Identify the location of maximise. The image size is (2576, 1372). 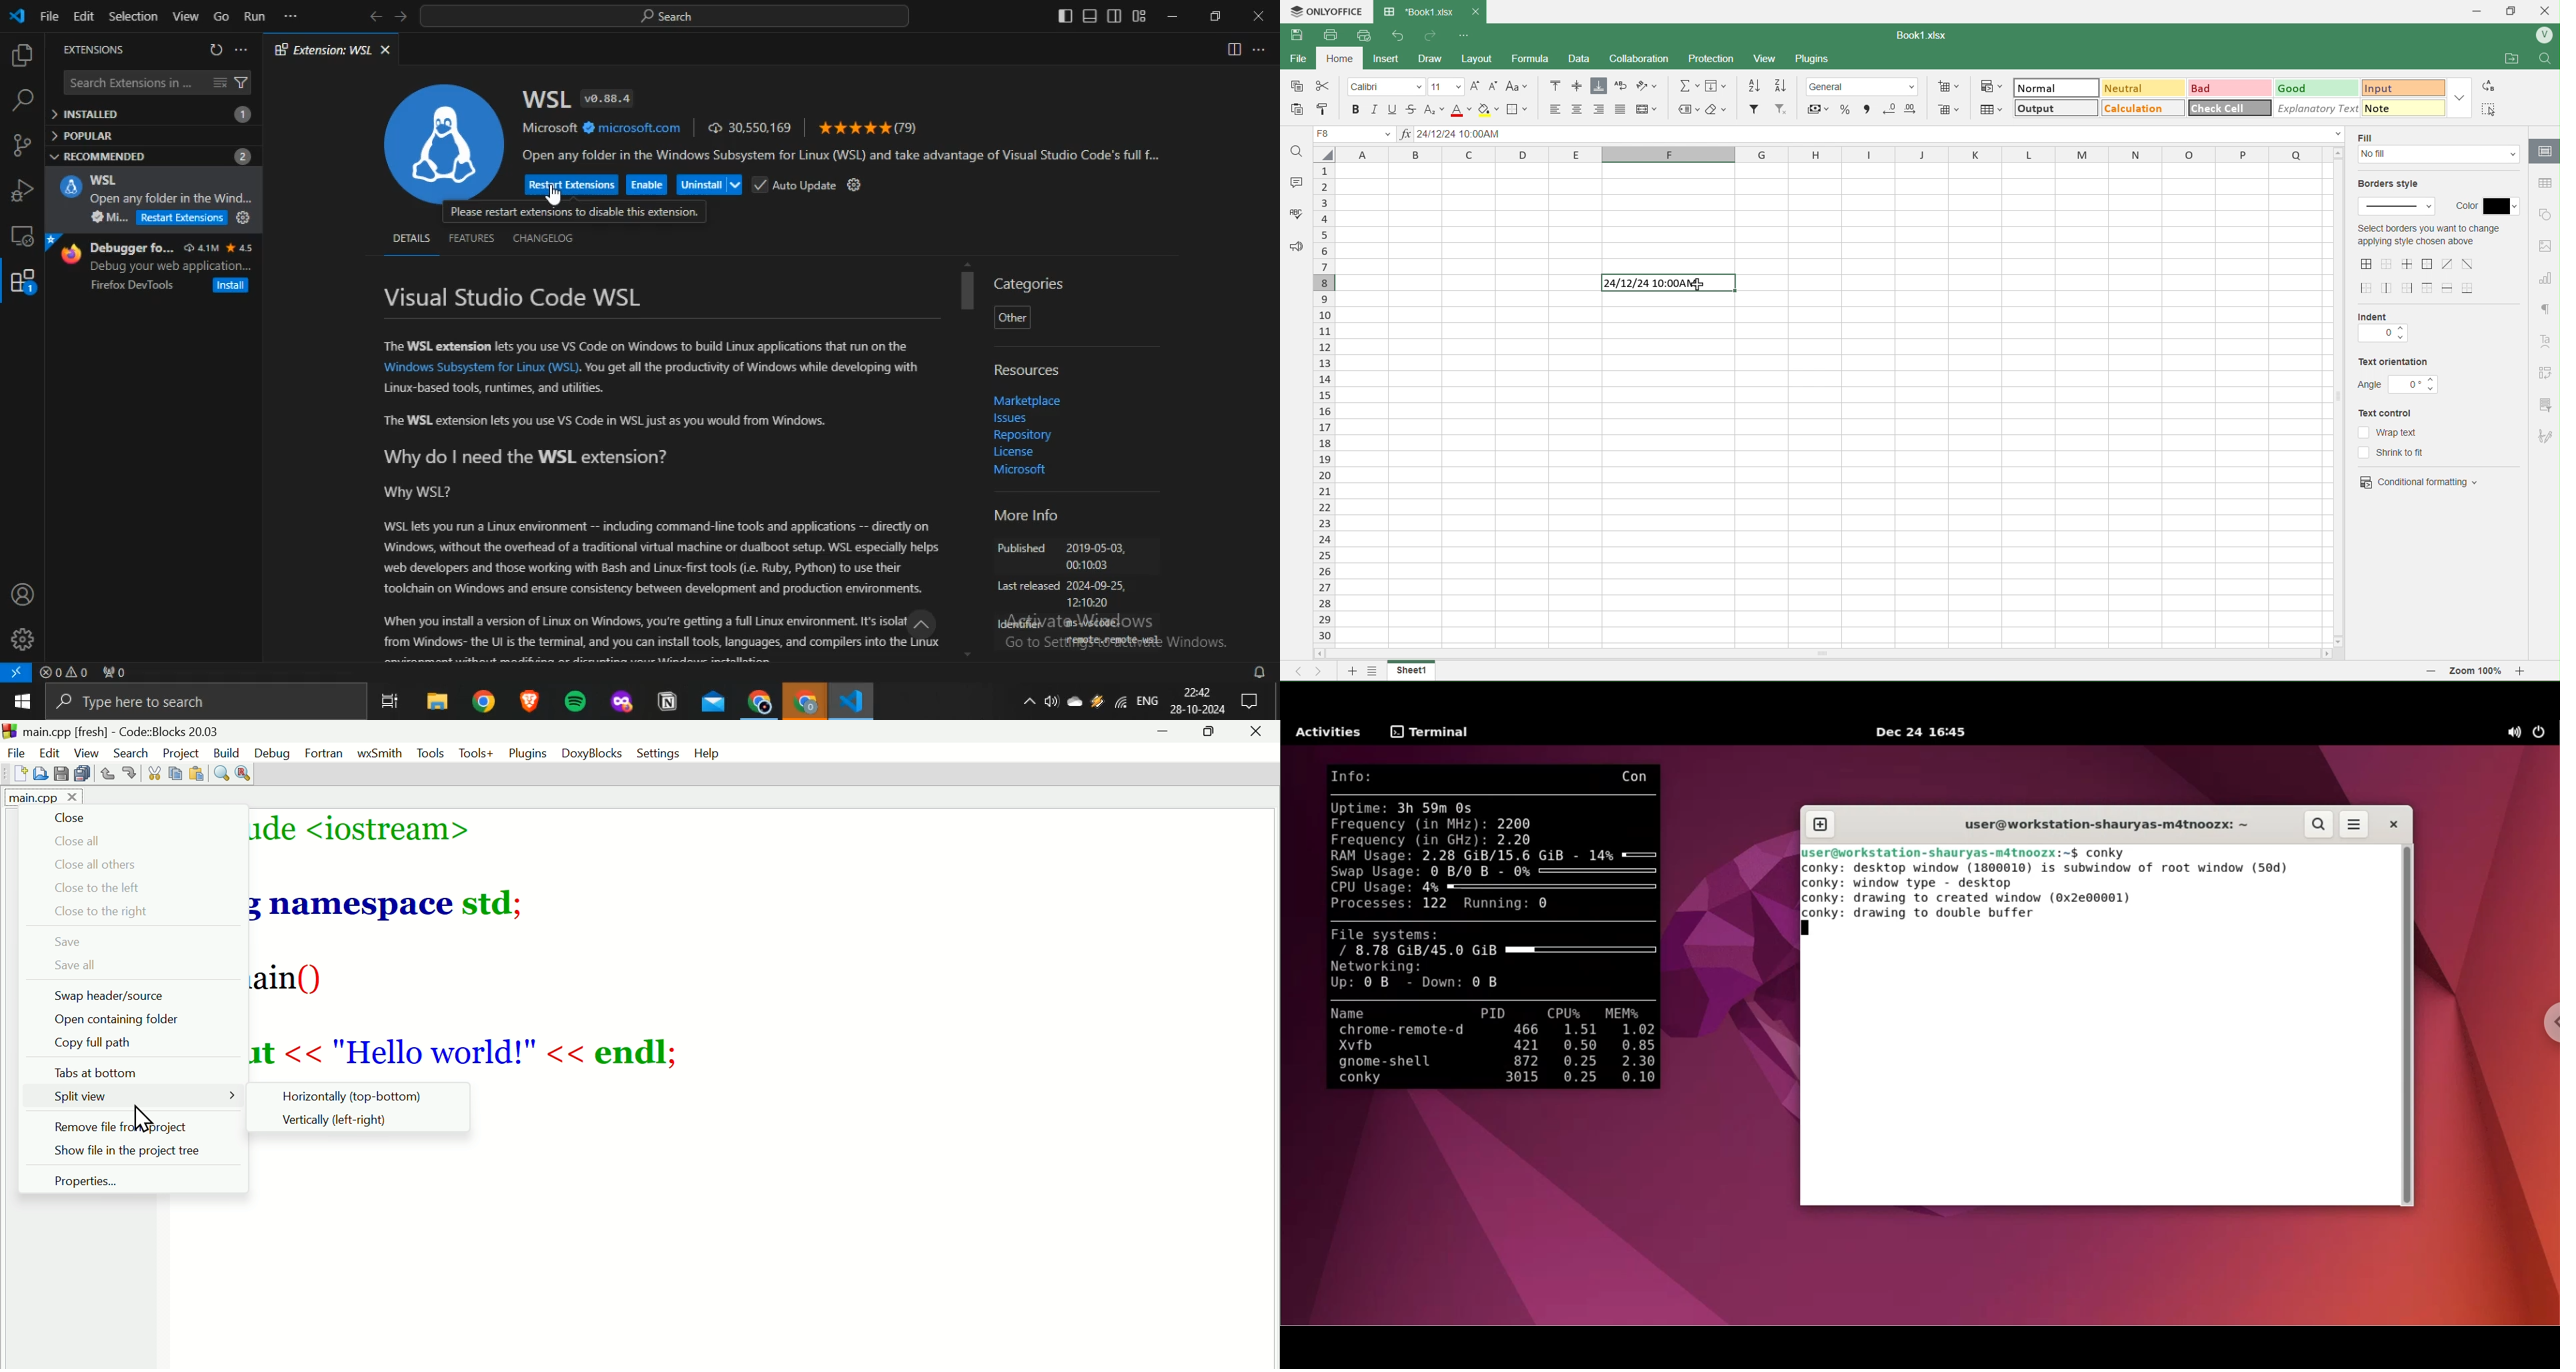
(1211, 733).